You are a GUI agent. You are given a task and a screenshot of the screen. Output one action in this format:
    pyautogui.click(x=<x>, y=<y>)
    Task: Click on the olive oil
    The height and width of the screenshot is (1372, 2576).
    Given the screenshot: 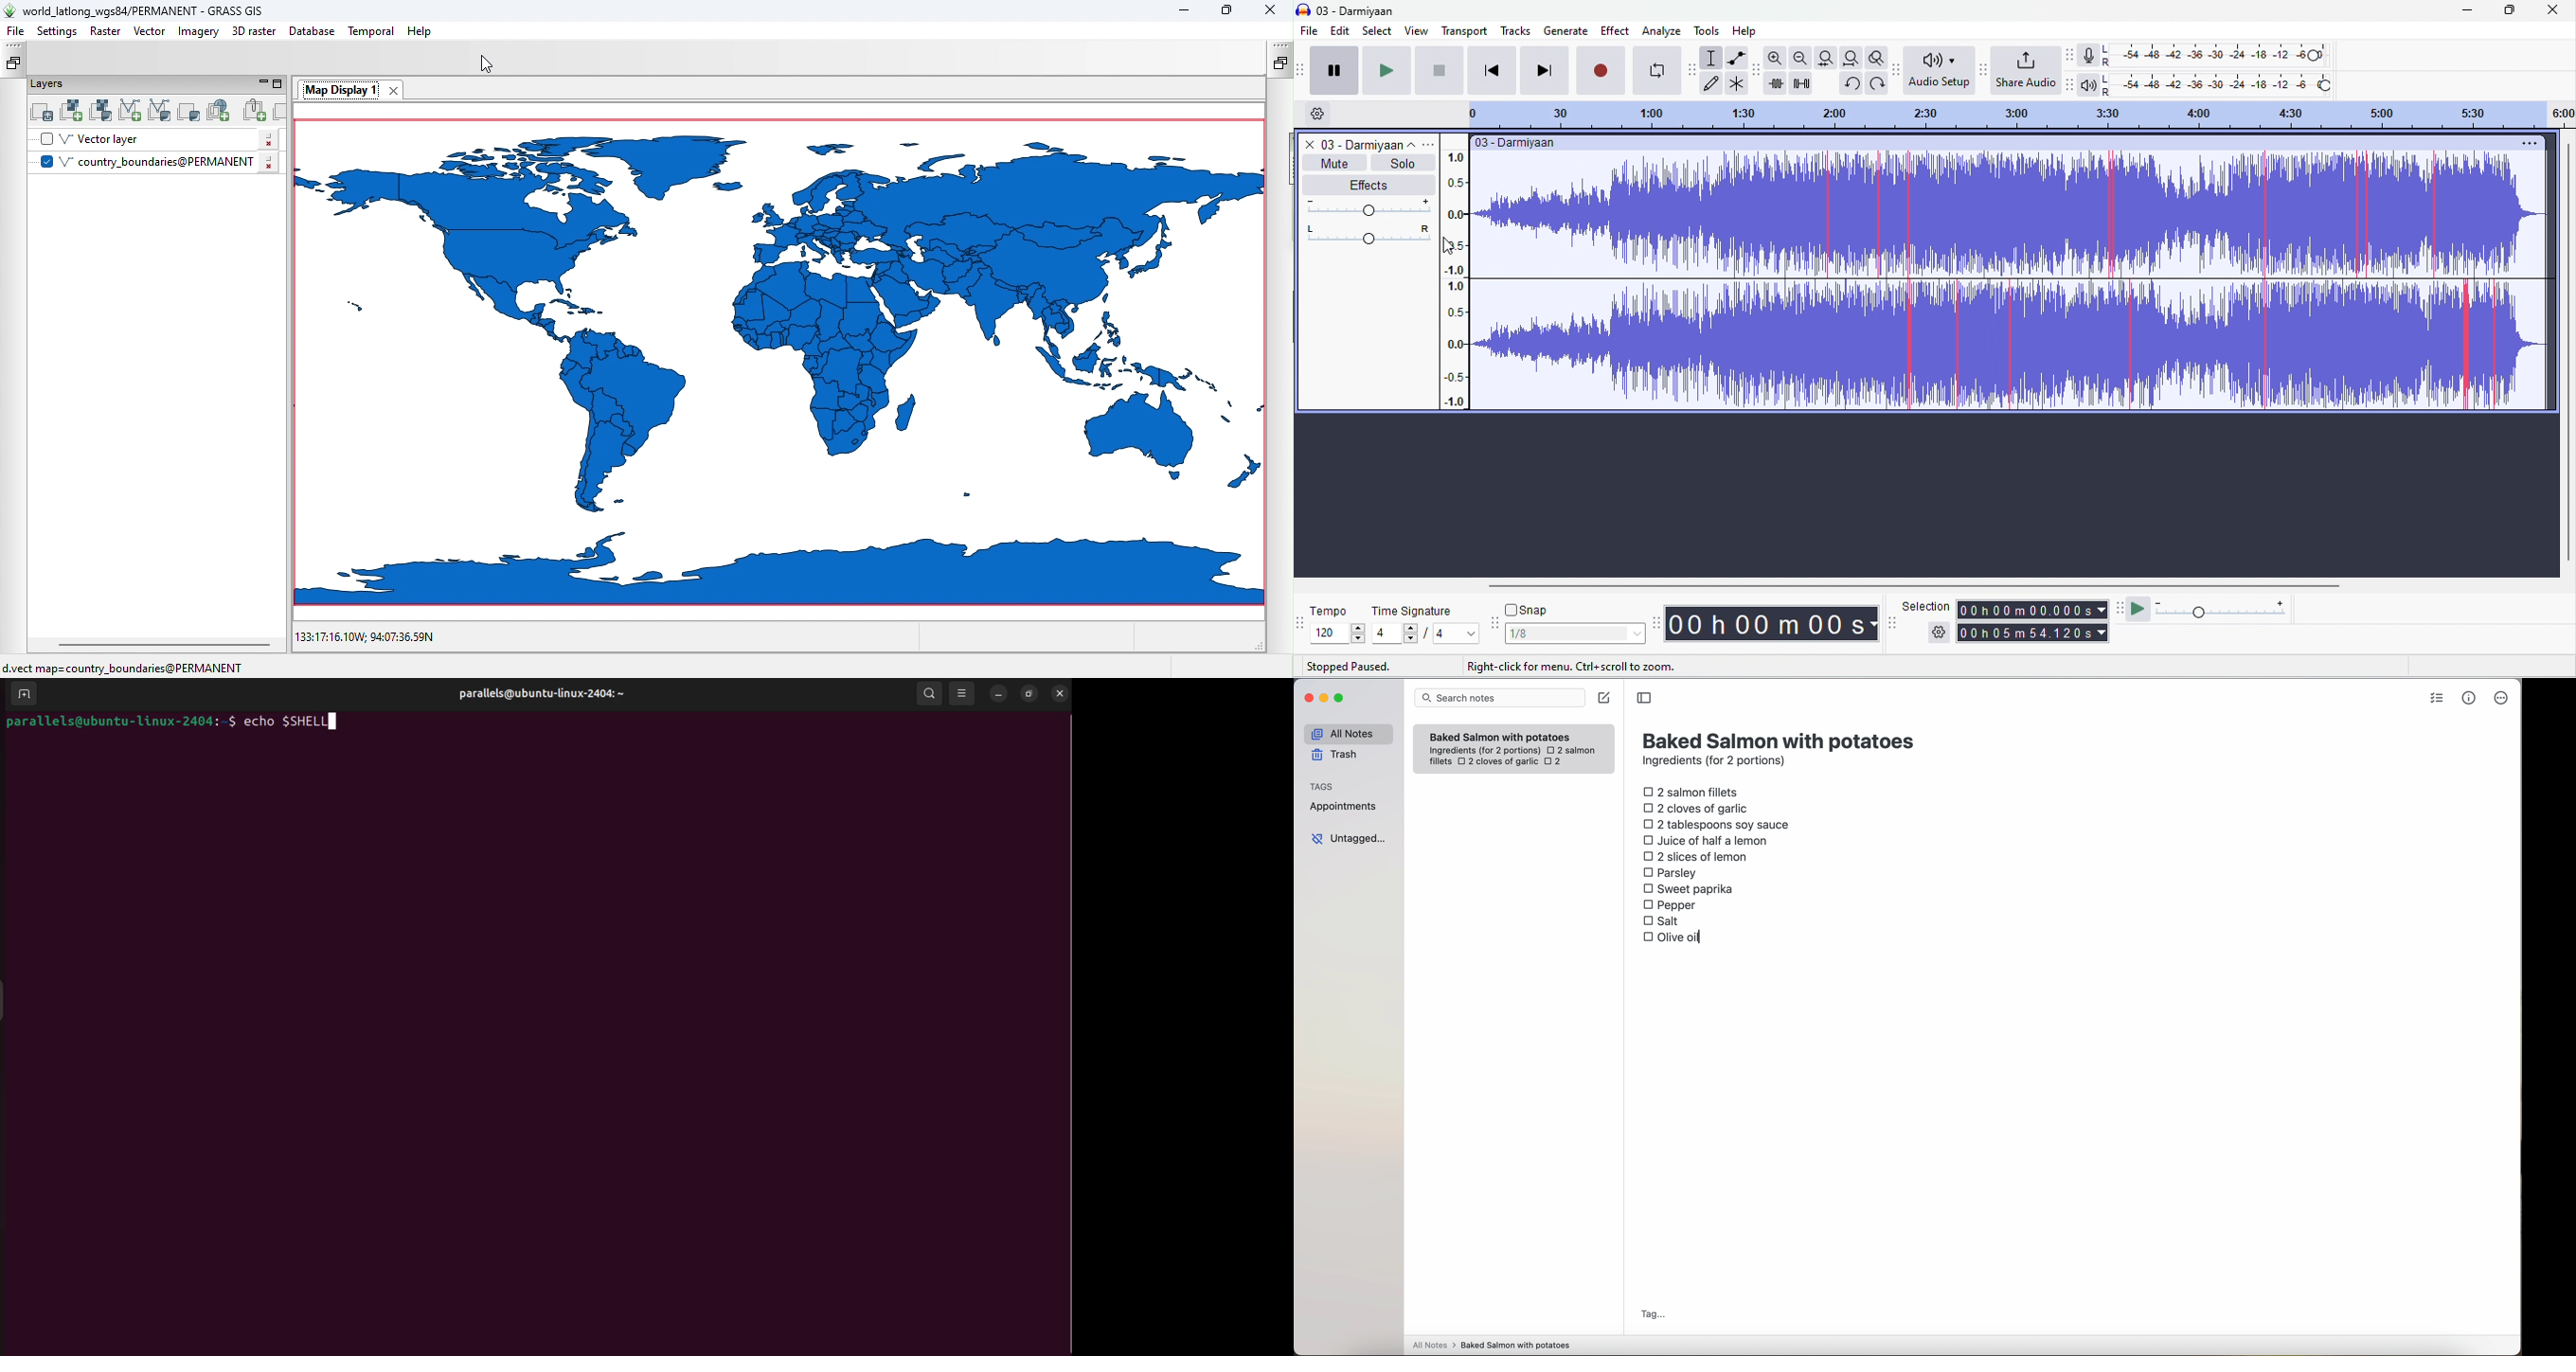 What is the action you would take?
    pyautogui.click(x=1674, y=938)
    